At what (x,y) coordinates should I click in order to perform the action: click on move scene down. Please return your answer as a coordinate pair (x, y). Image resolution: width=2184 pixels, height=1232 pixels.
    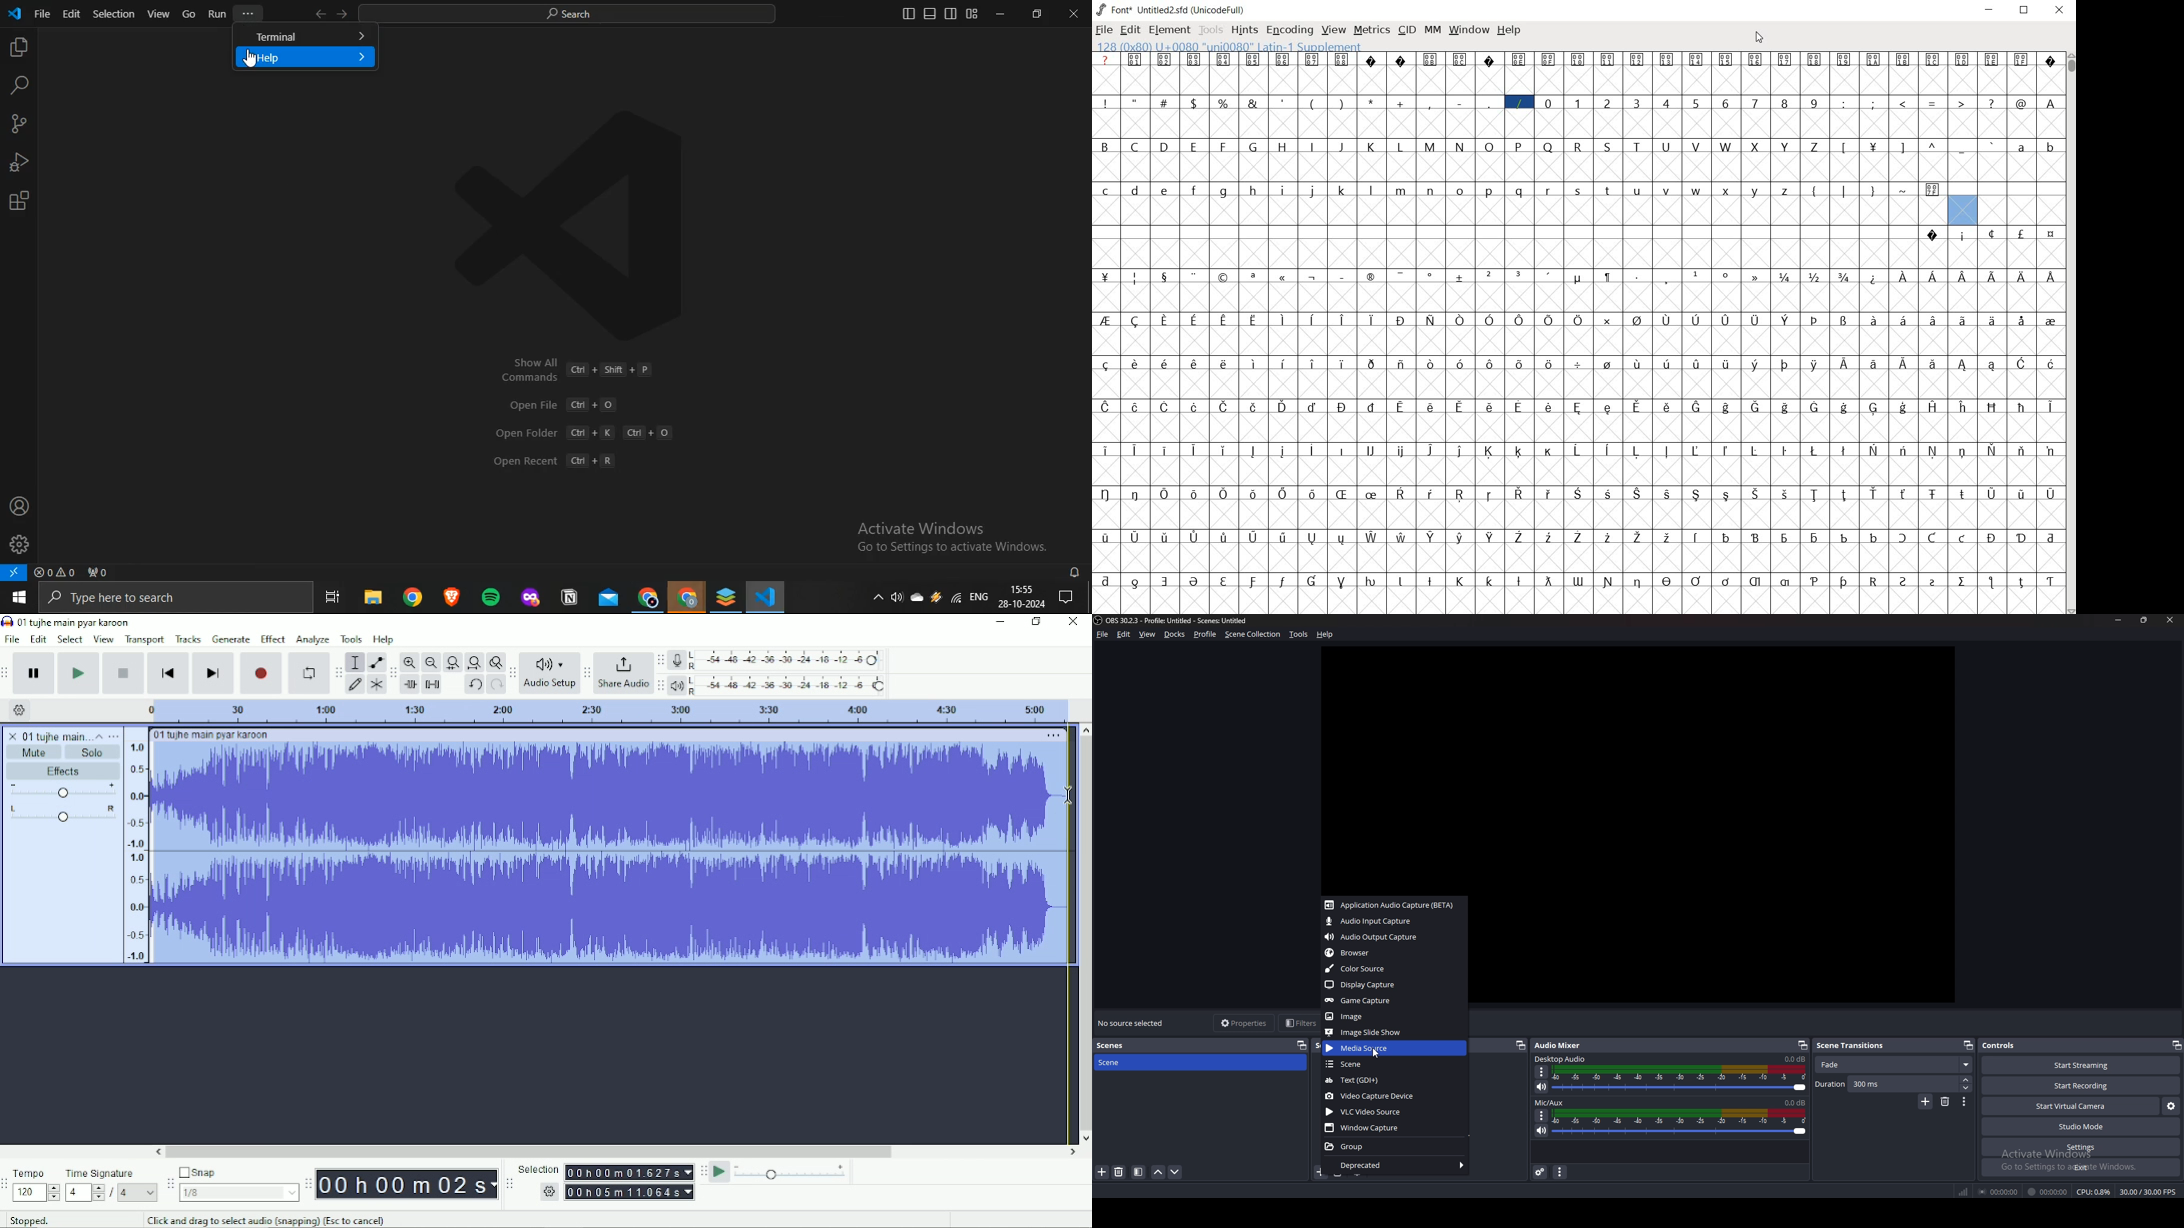
    Looking at the image, I should click on (1176, 1172).